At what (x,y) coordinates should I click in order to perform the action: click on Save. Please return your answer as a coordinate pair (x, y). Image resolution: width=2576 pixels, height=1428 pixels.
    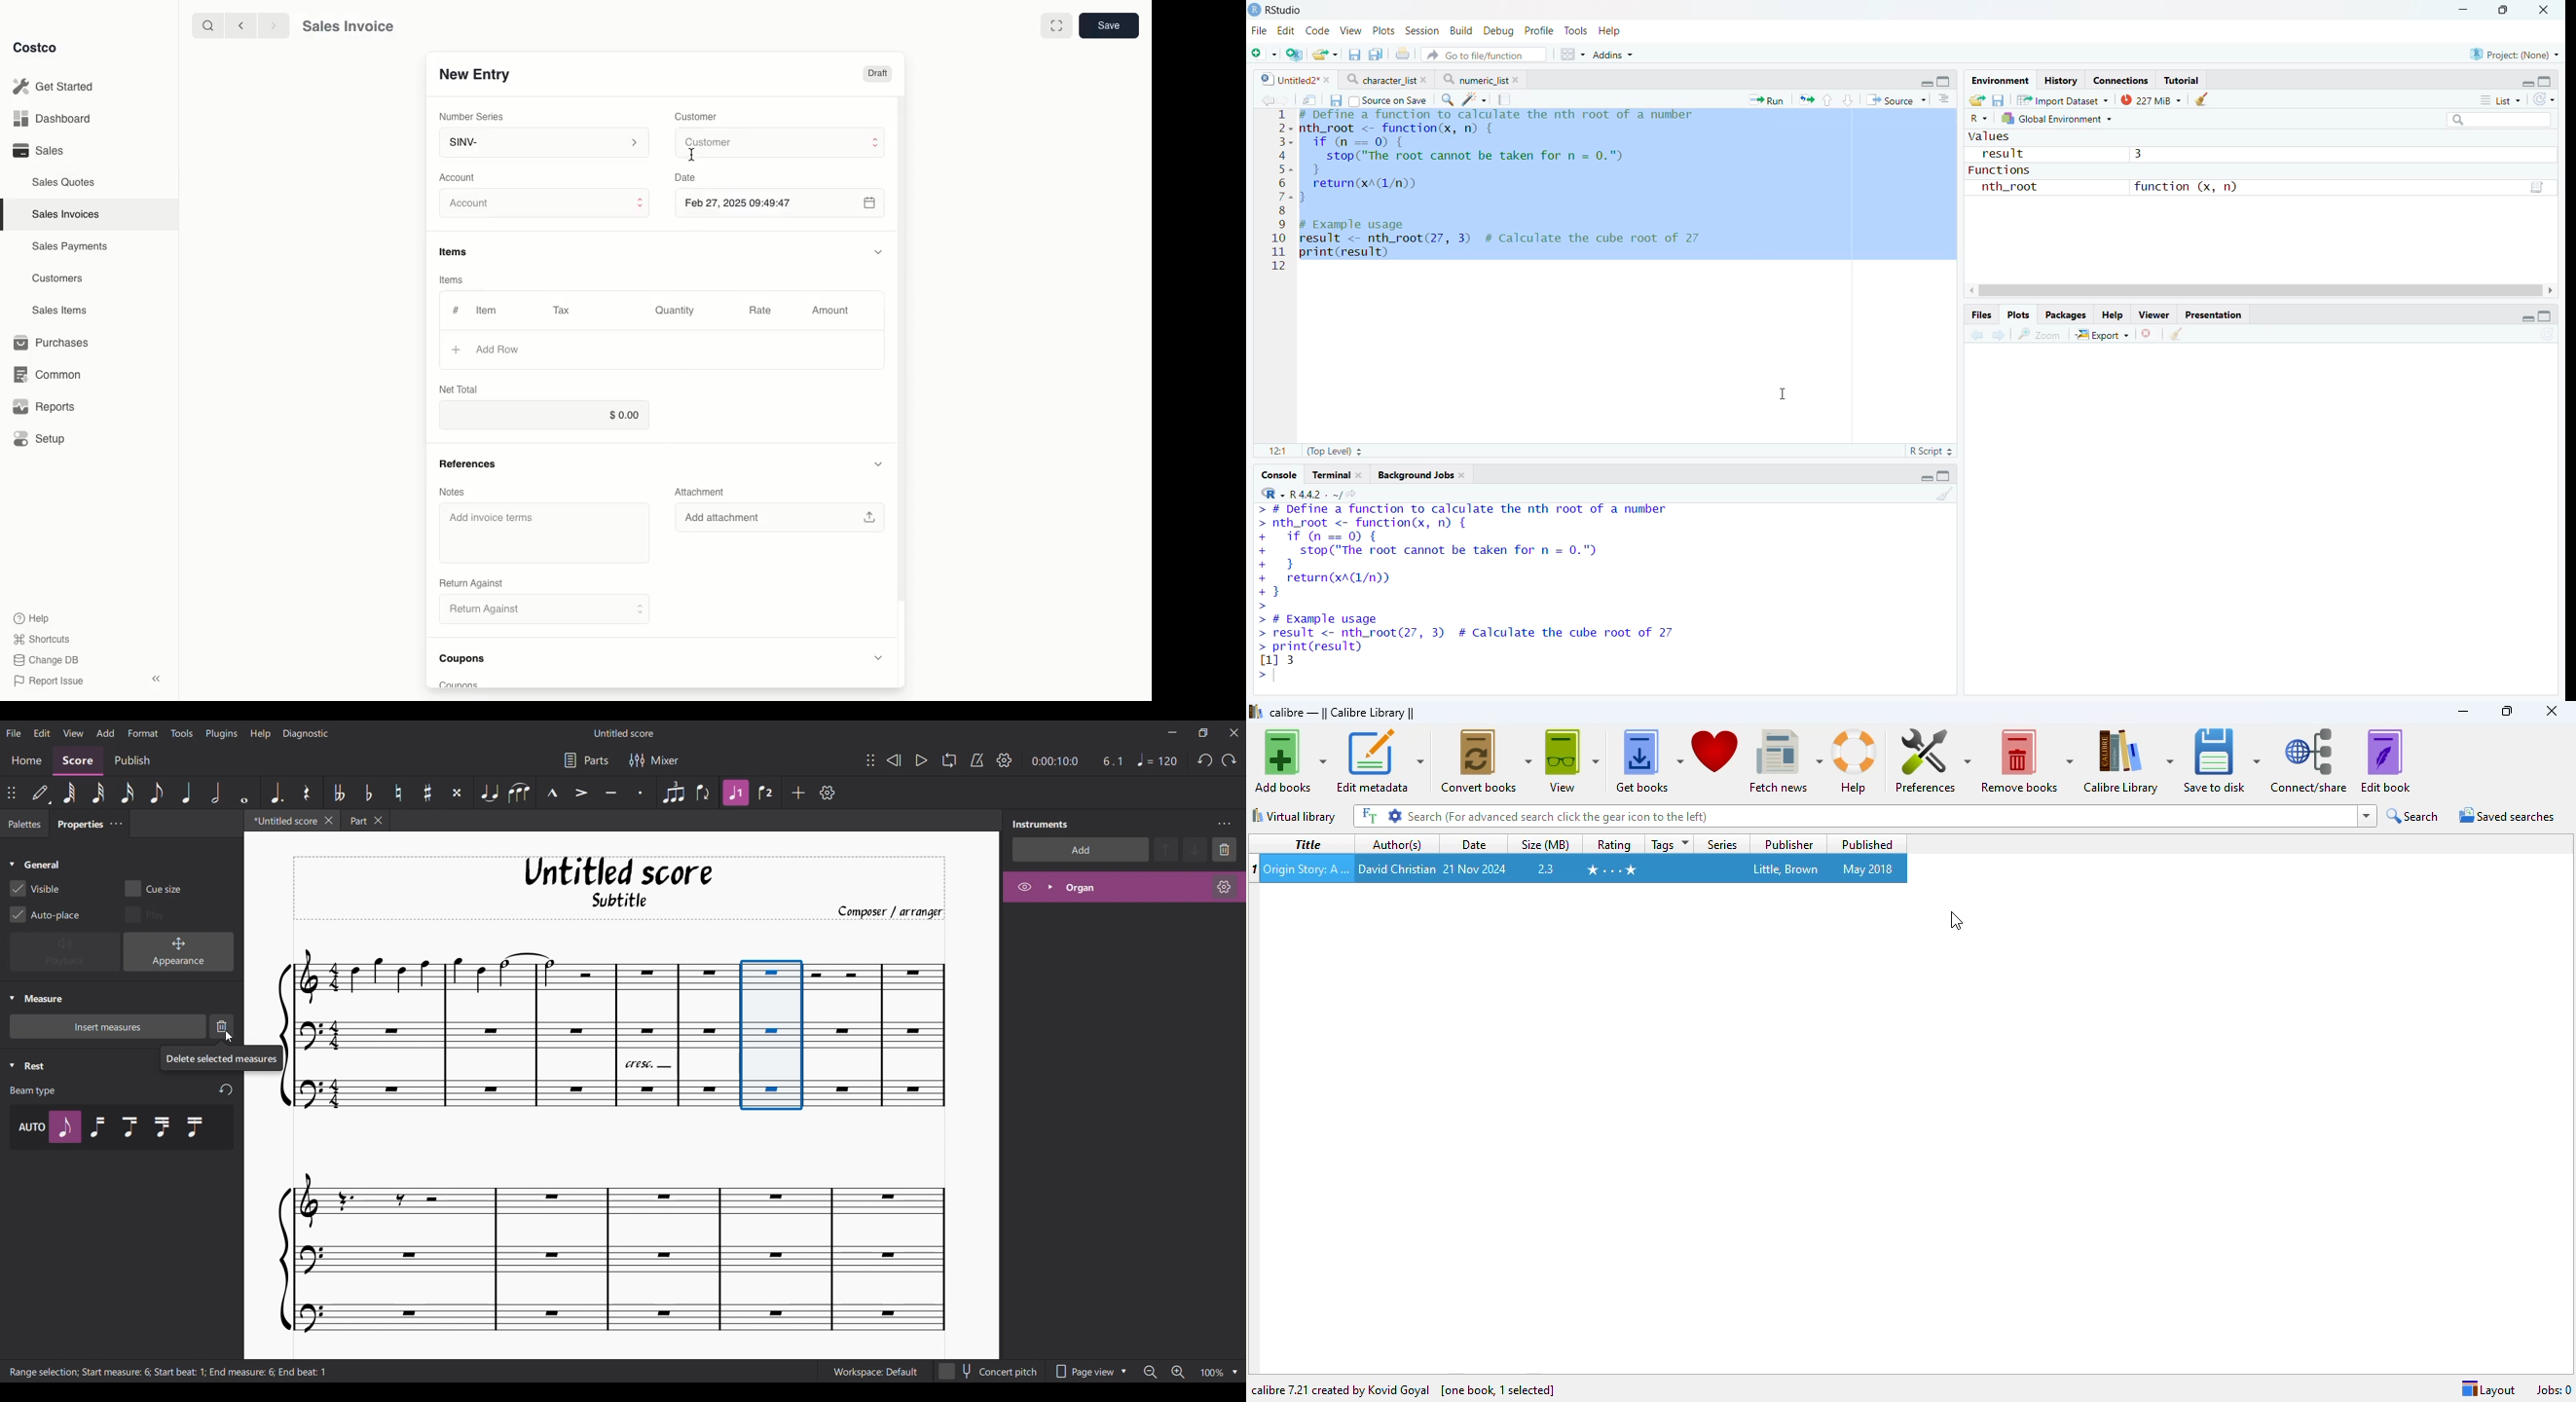
    Looking at the image, I should click on (1999, 100).